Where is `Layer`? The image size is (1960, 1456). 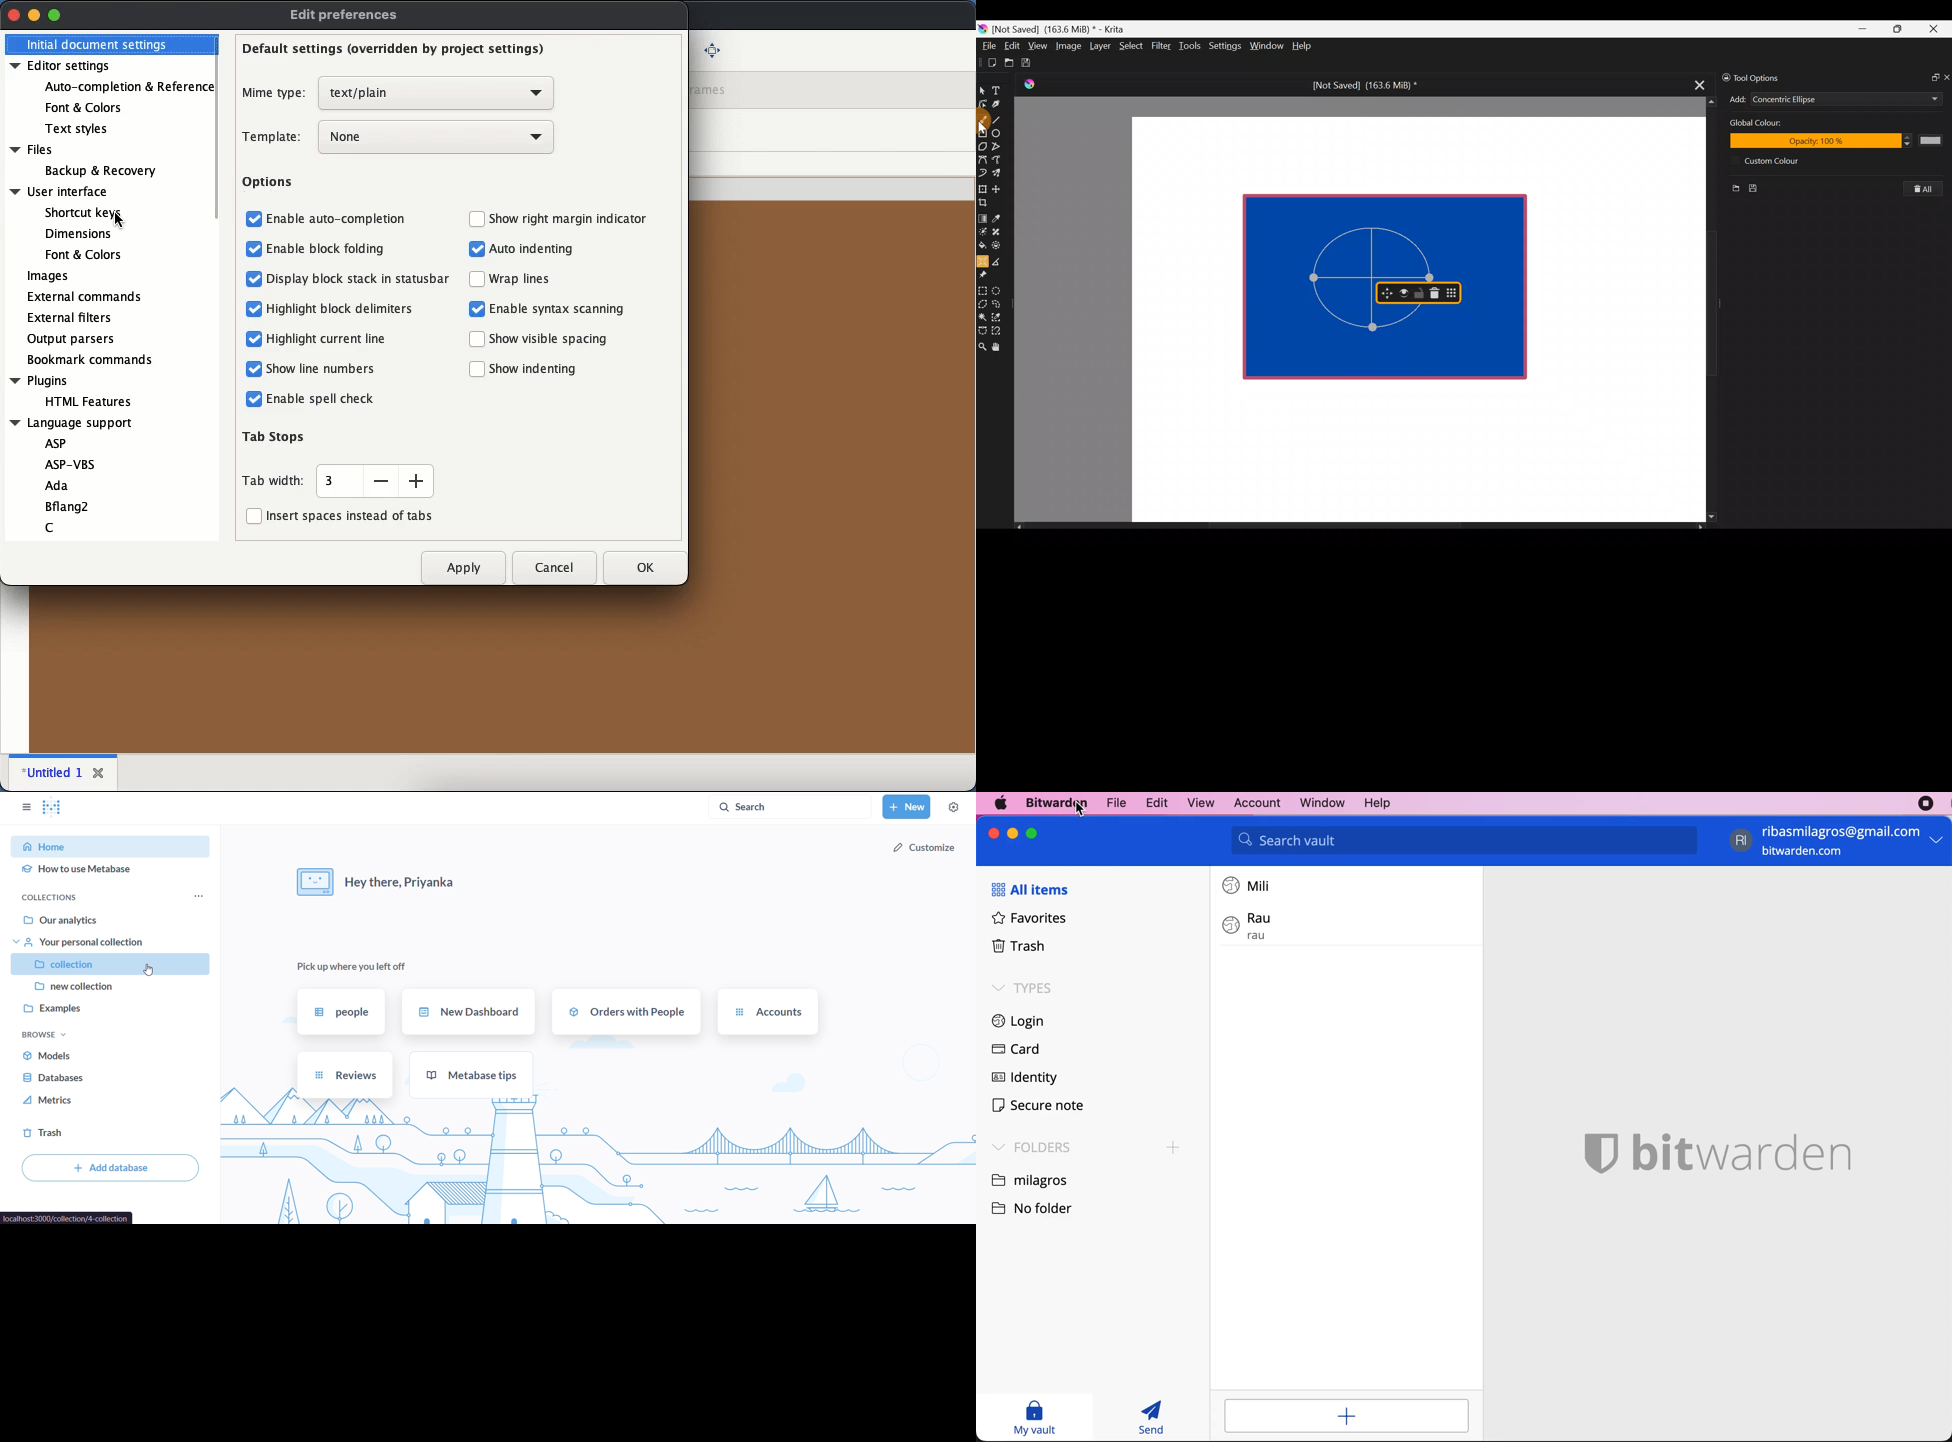 Layer is located at coordinates (1099, 48).